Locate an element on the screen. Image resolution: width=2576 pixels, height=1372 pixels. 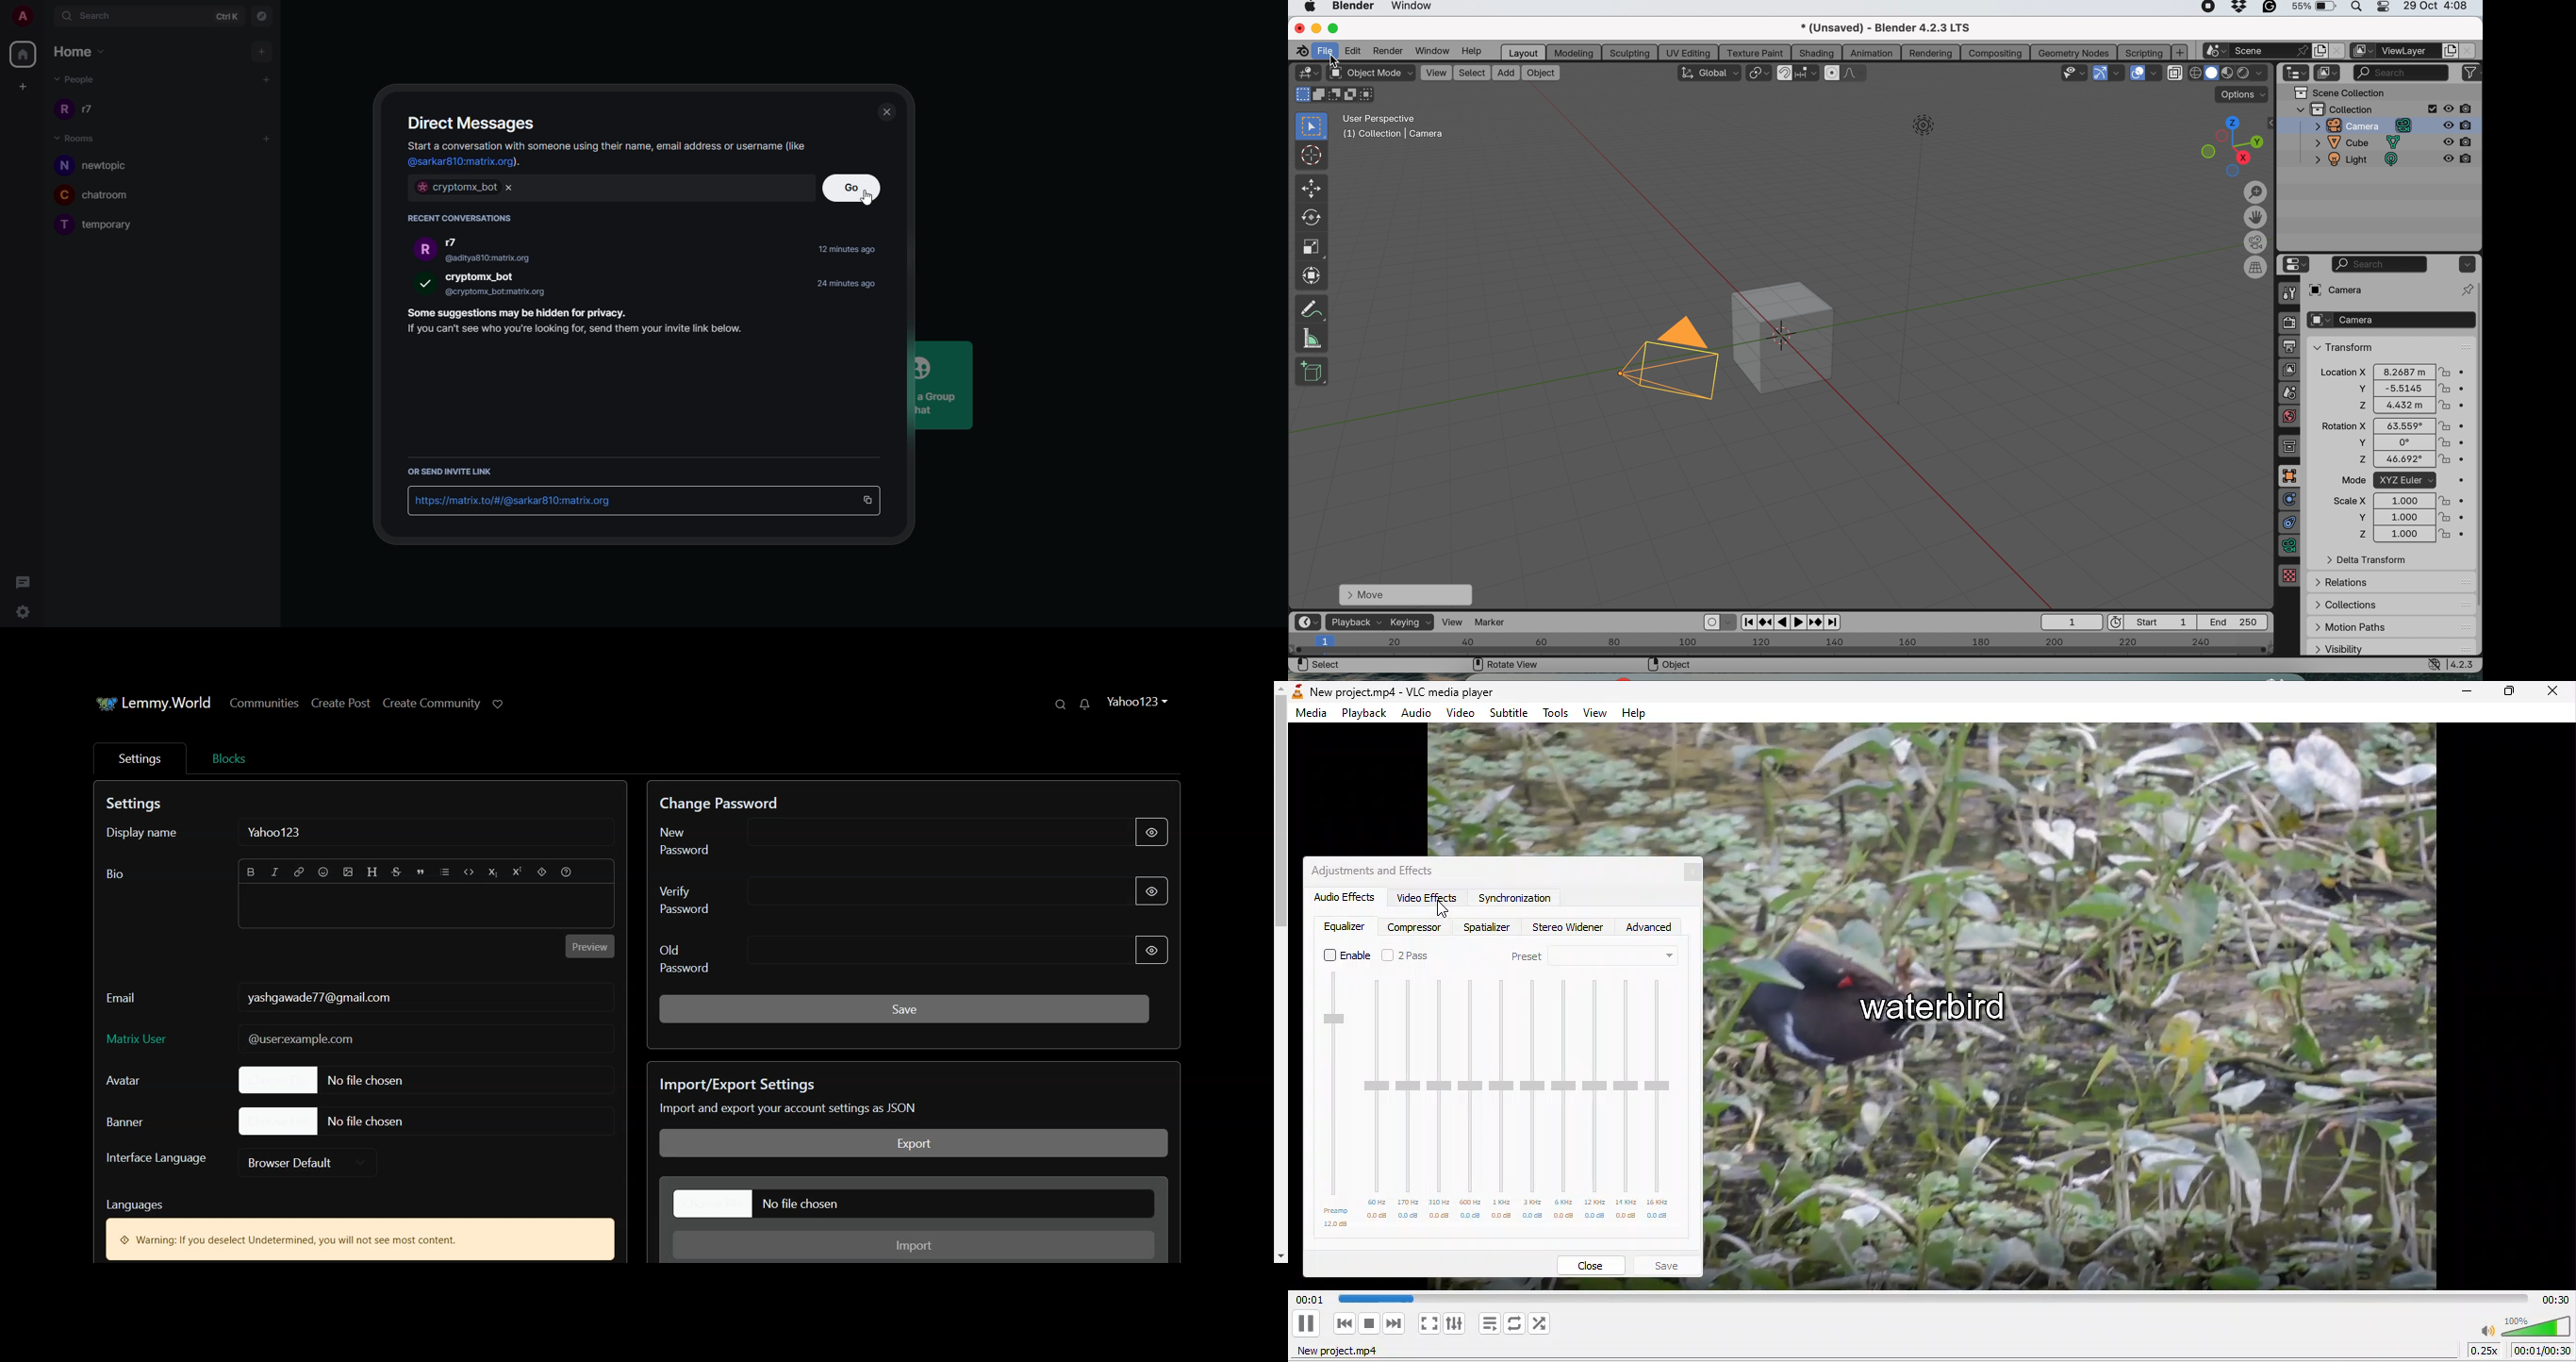
scale x 1.000 is located at coordinates (2398, 500).